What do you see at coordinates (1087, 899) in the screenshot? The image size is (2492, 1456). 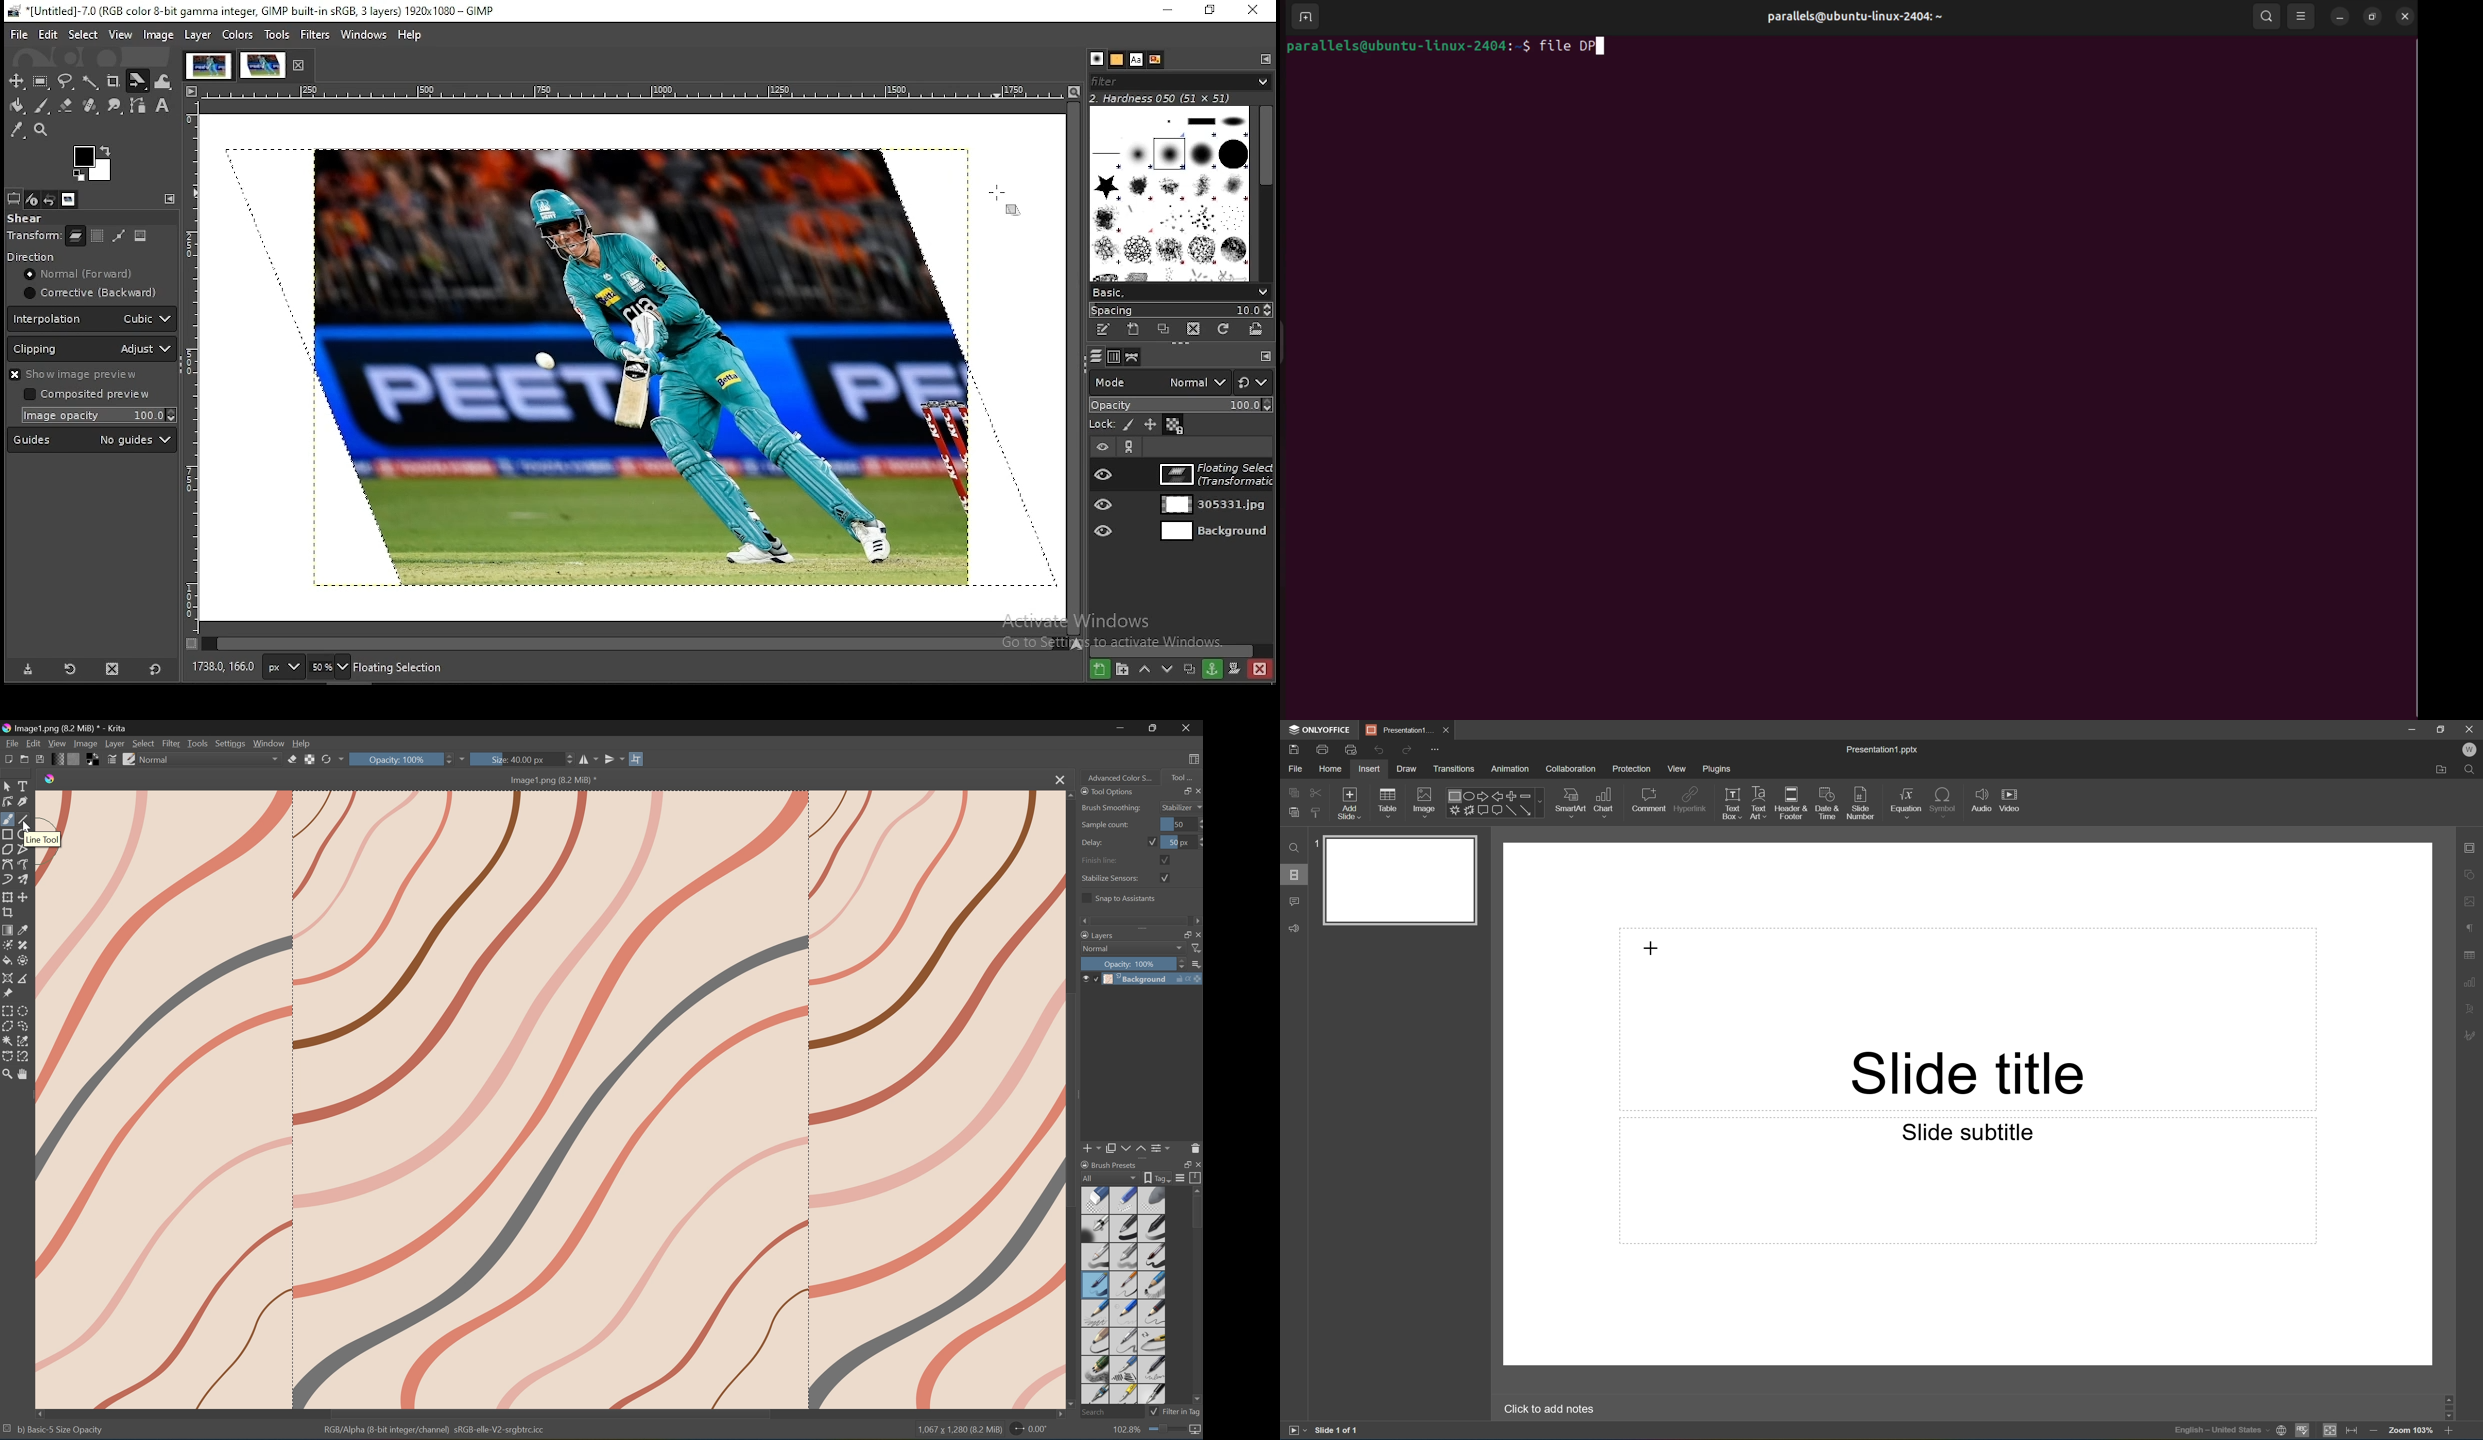 I see `Checkbox` at bounding box center [1087, 899].